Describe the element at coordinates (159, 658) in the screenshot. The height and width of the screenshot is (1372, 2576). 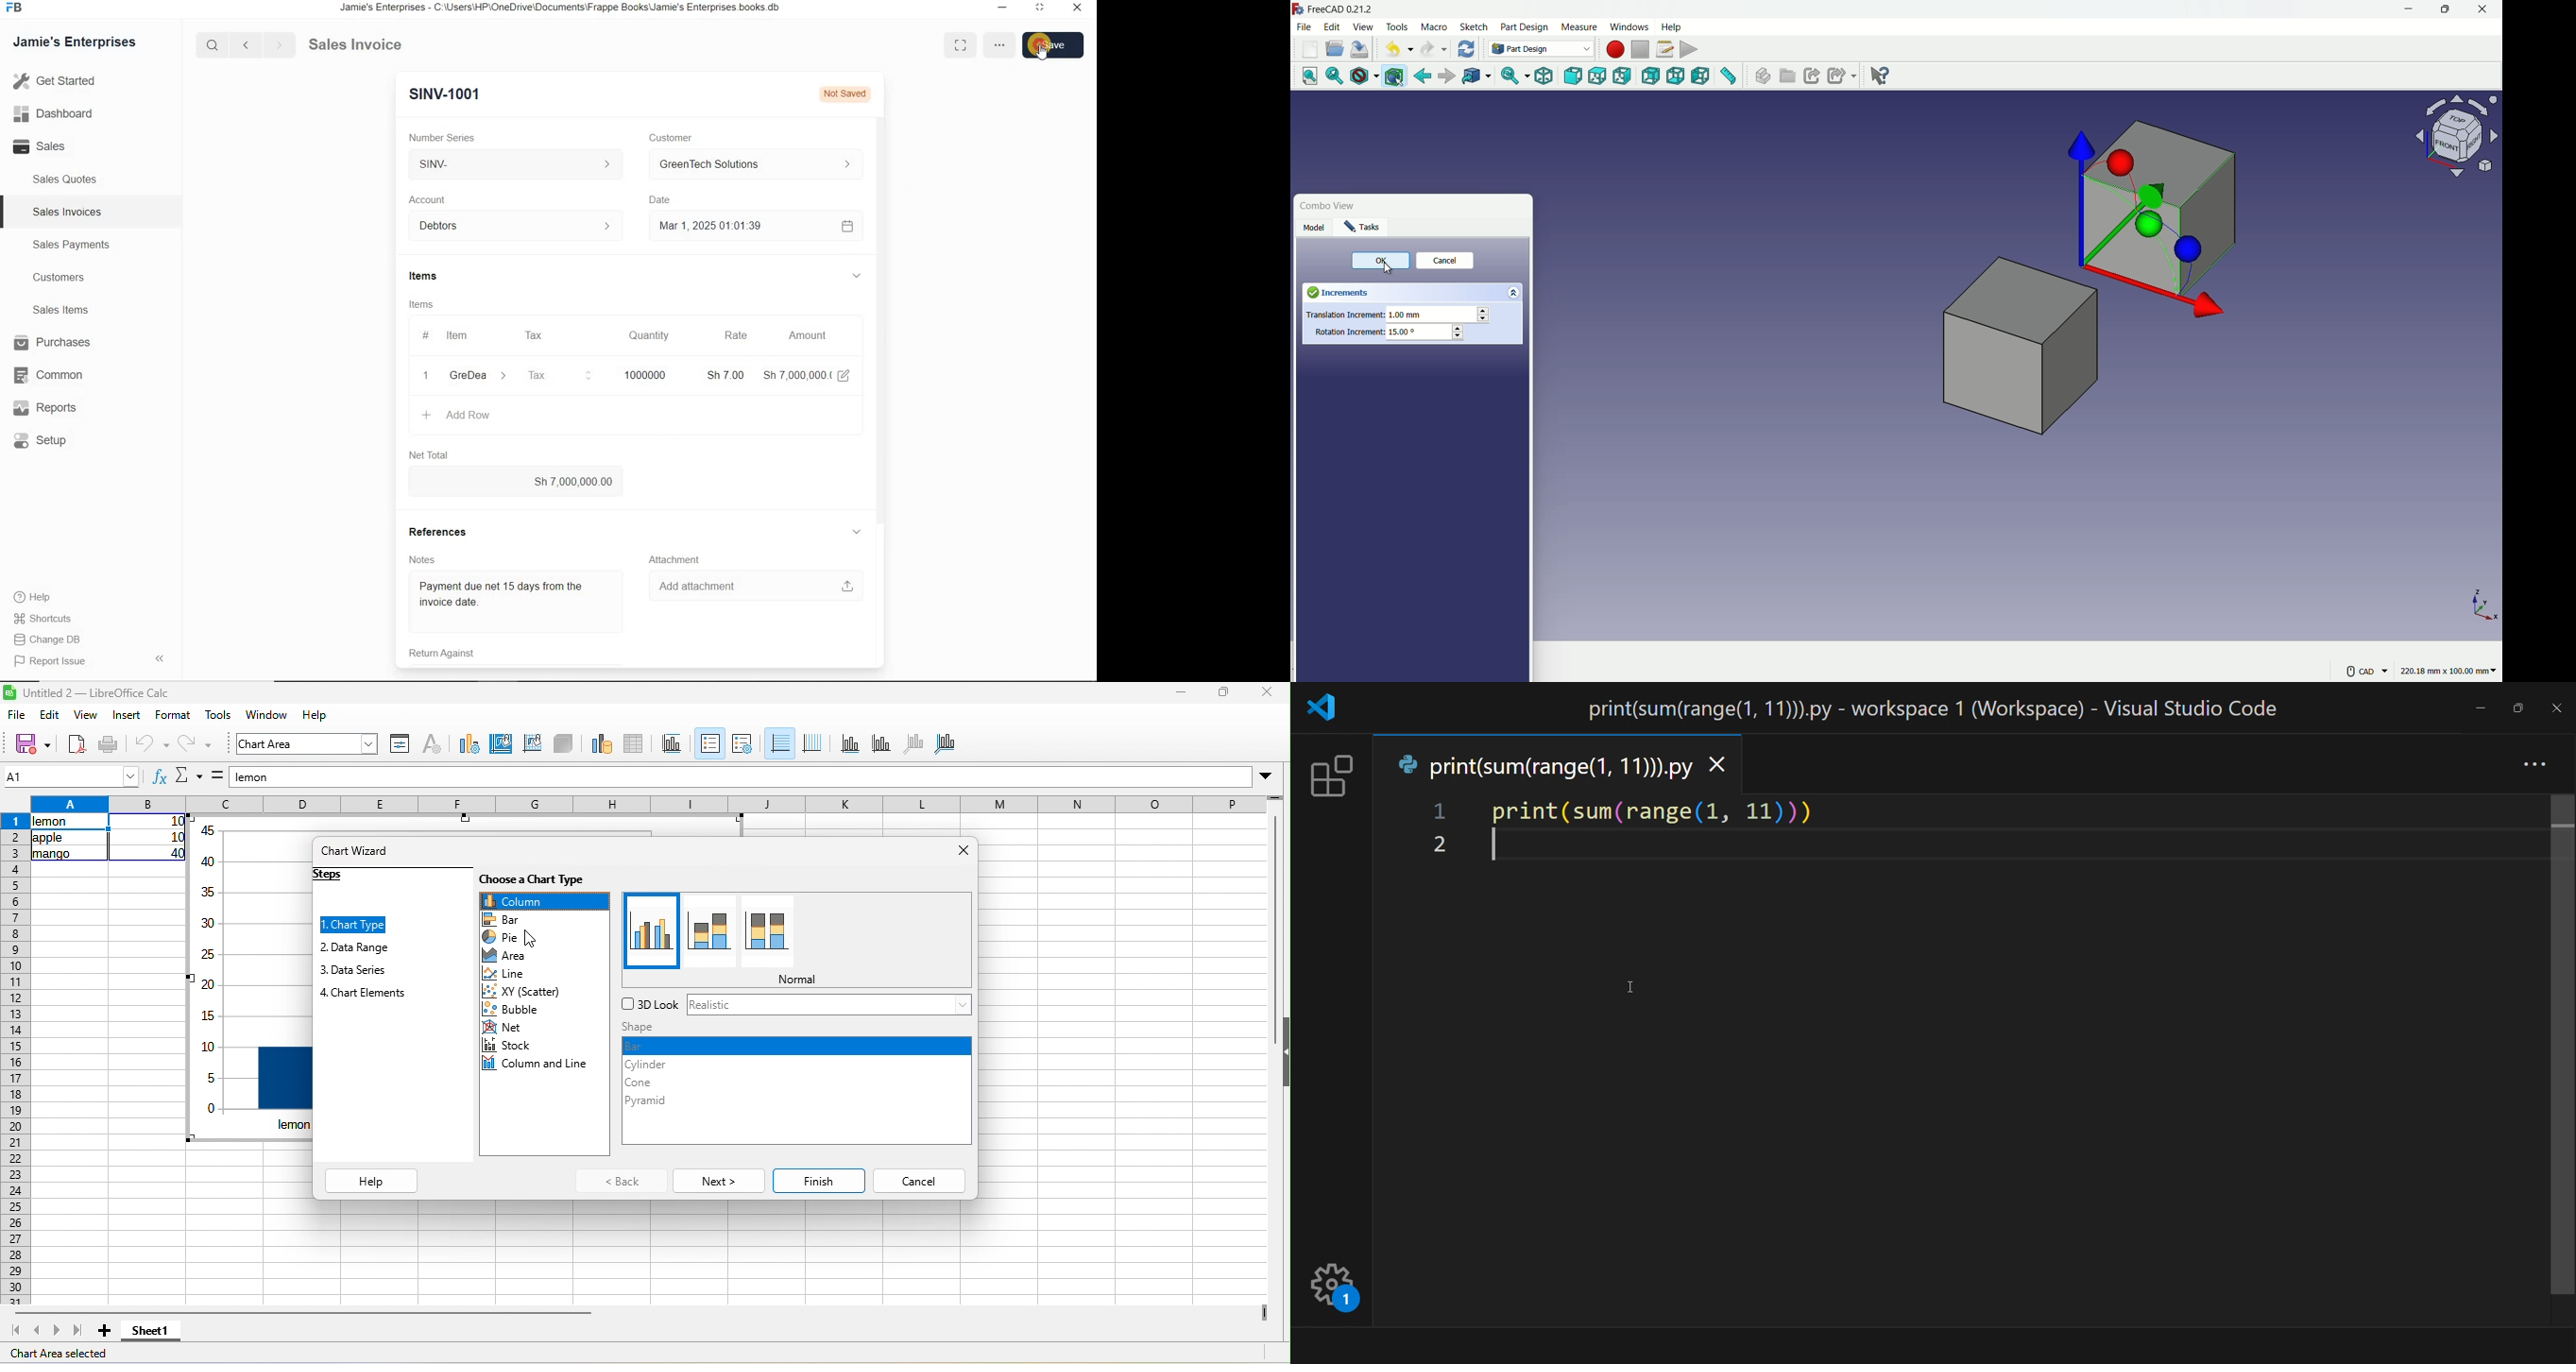
I see `hide` at that location.